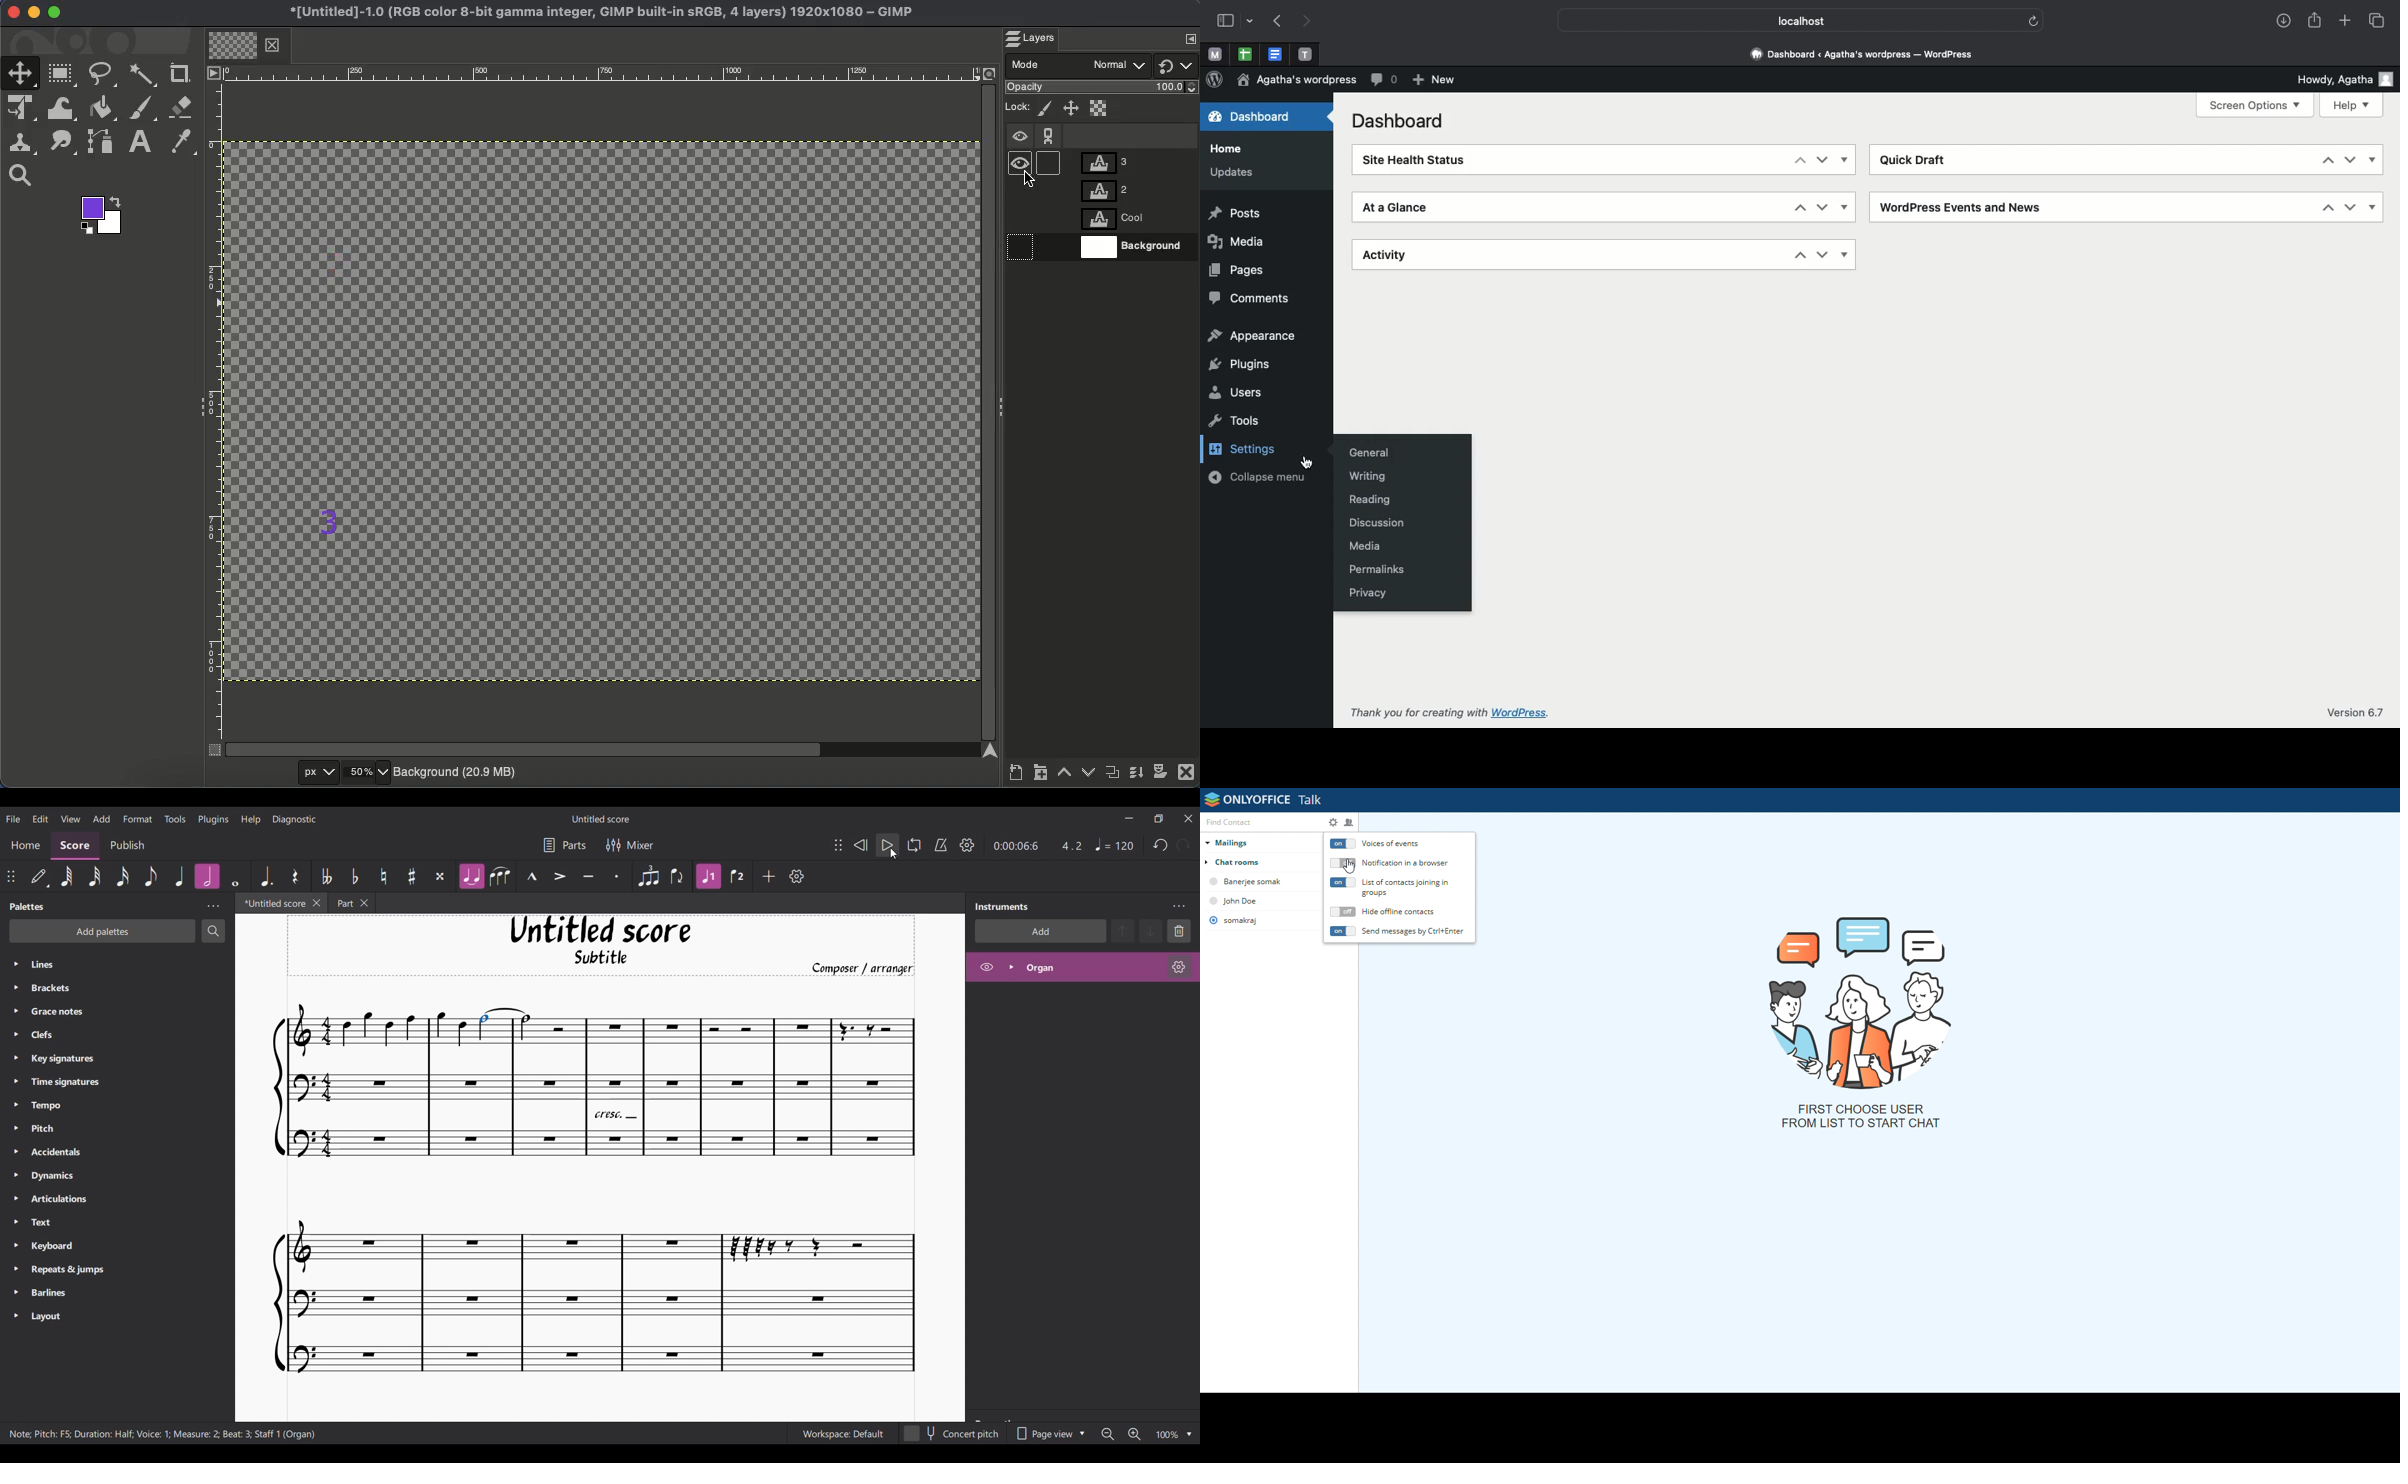  What do you see at coordinates (1399, 912) in the screenshot?
I see `hide offline contacts` at bounding box center [1399, 912].